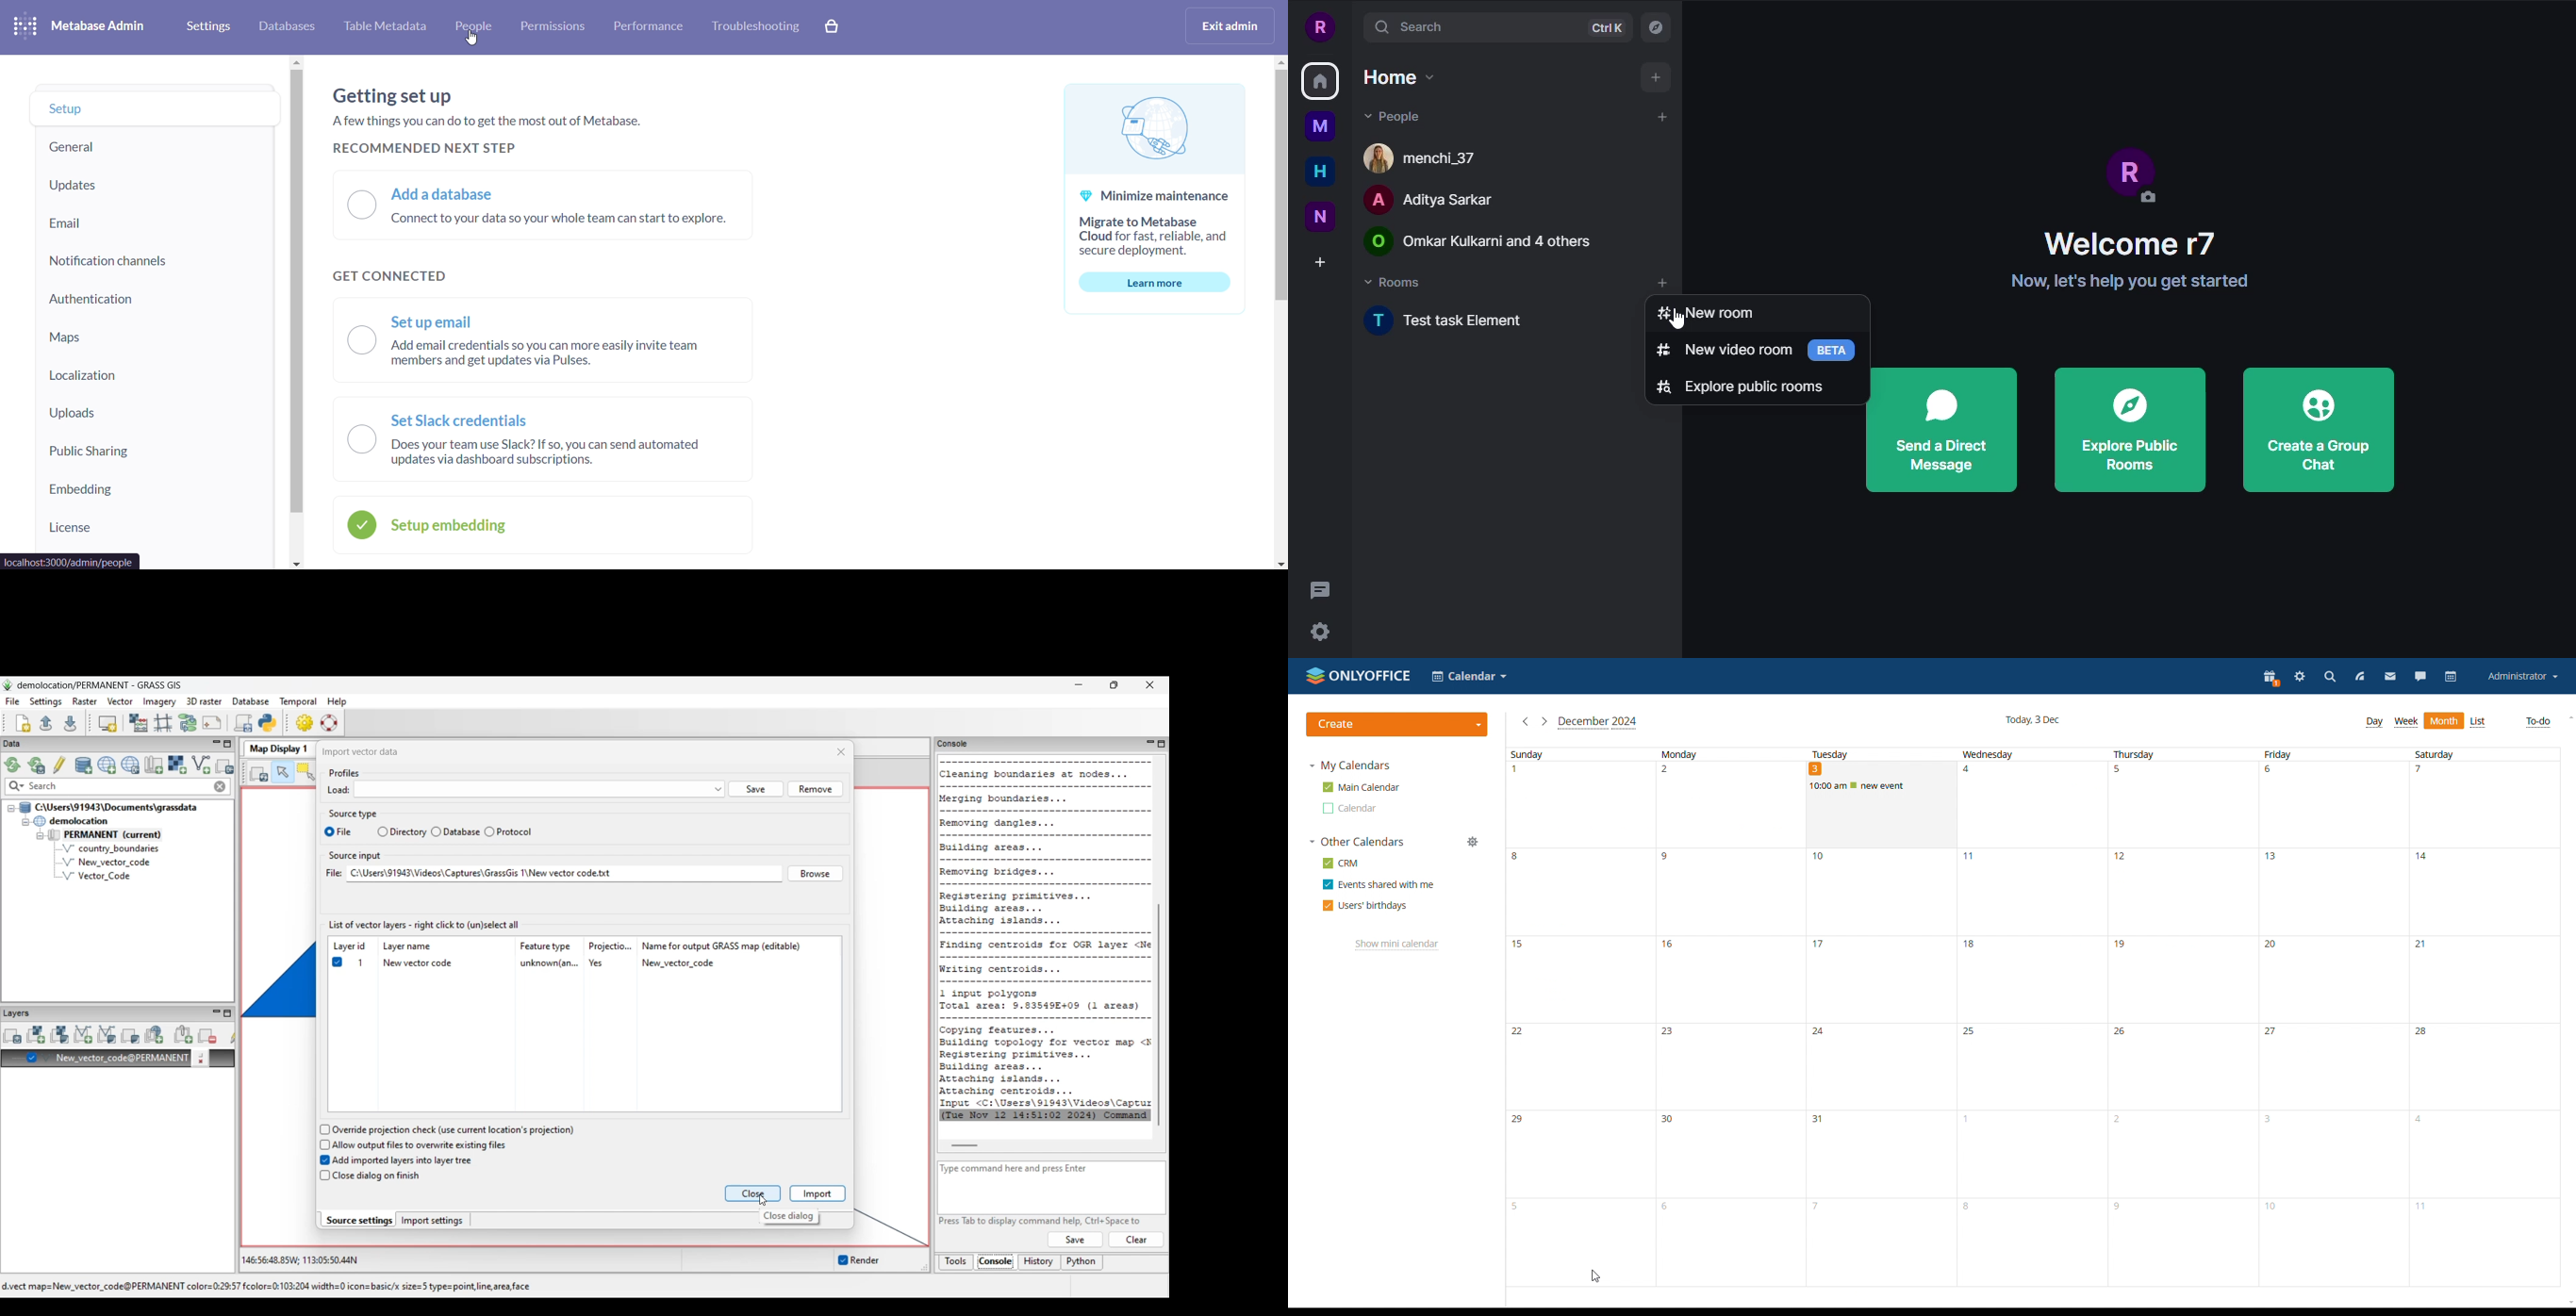  Describe the element at coordinates (1581, 891) in the screenshot. I see `8` at that location.